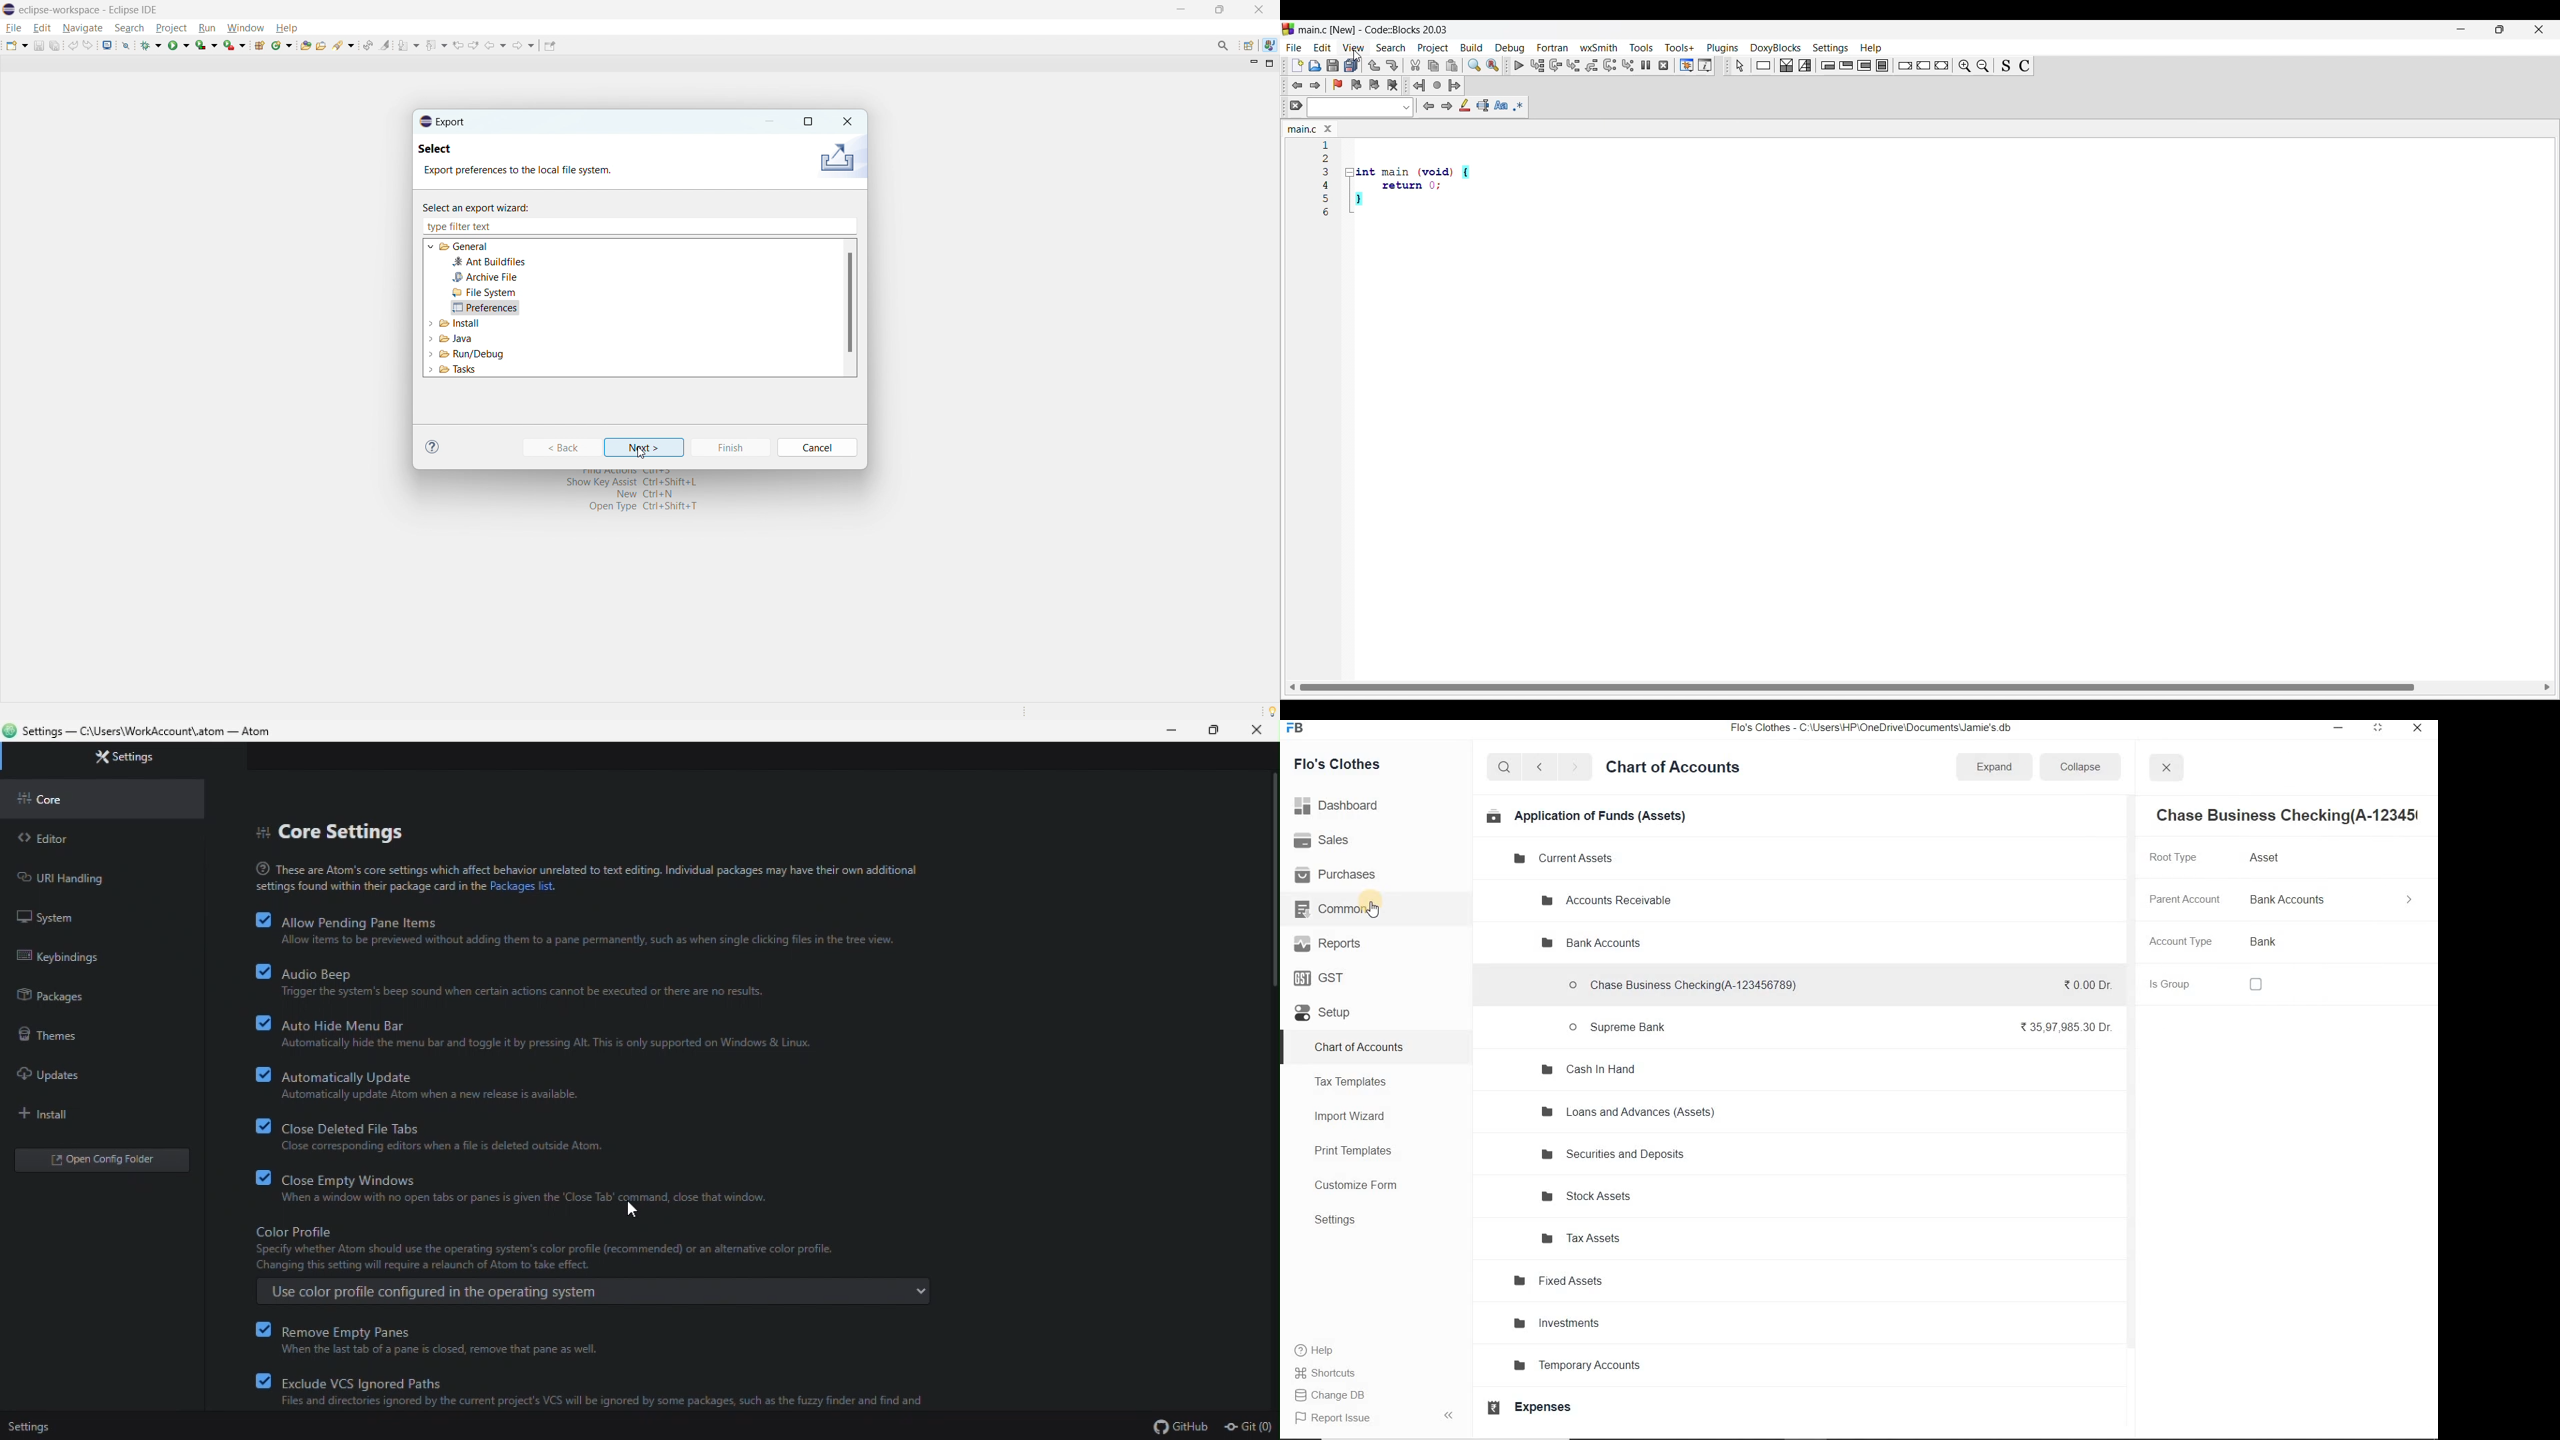 This screenshot has height=1456, width=2576. What do you see at coordinates (1864, 65) in the screenshot?
I see `Couting loop` at bounding box center [1864, 65].